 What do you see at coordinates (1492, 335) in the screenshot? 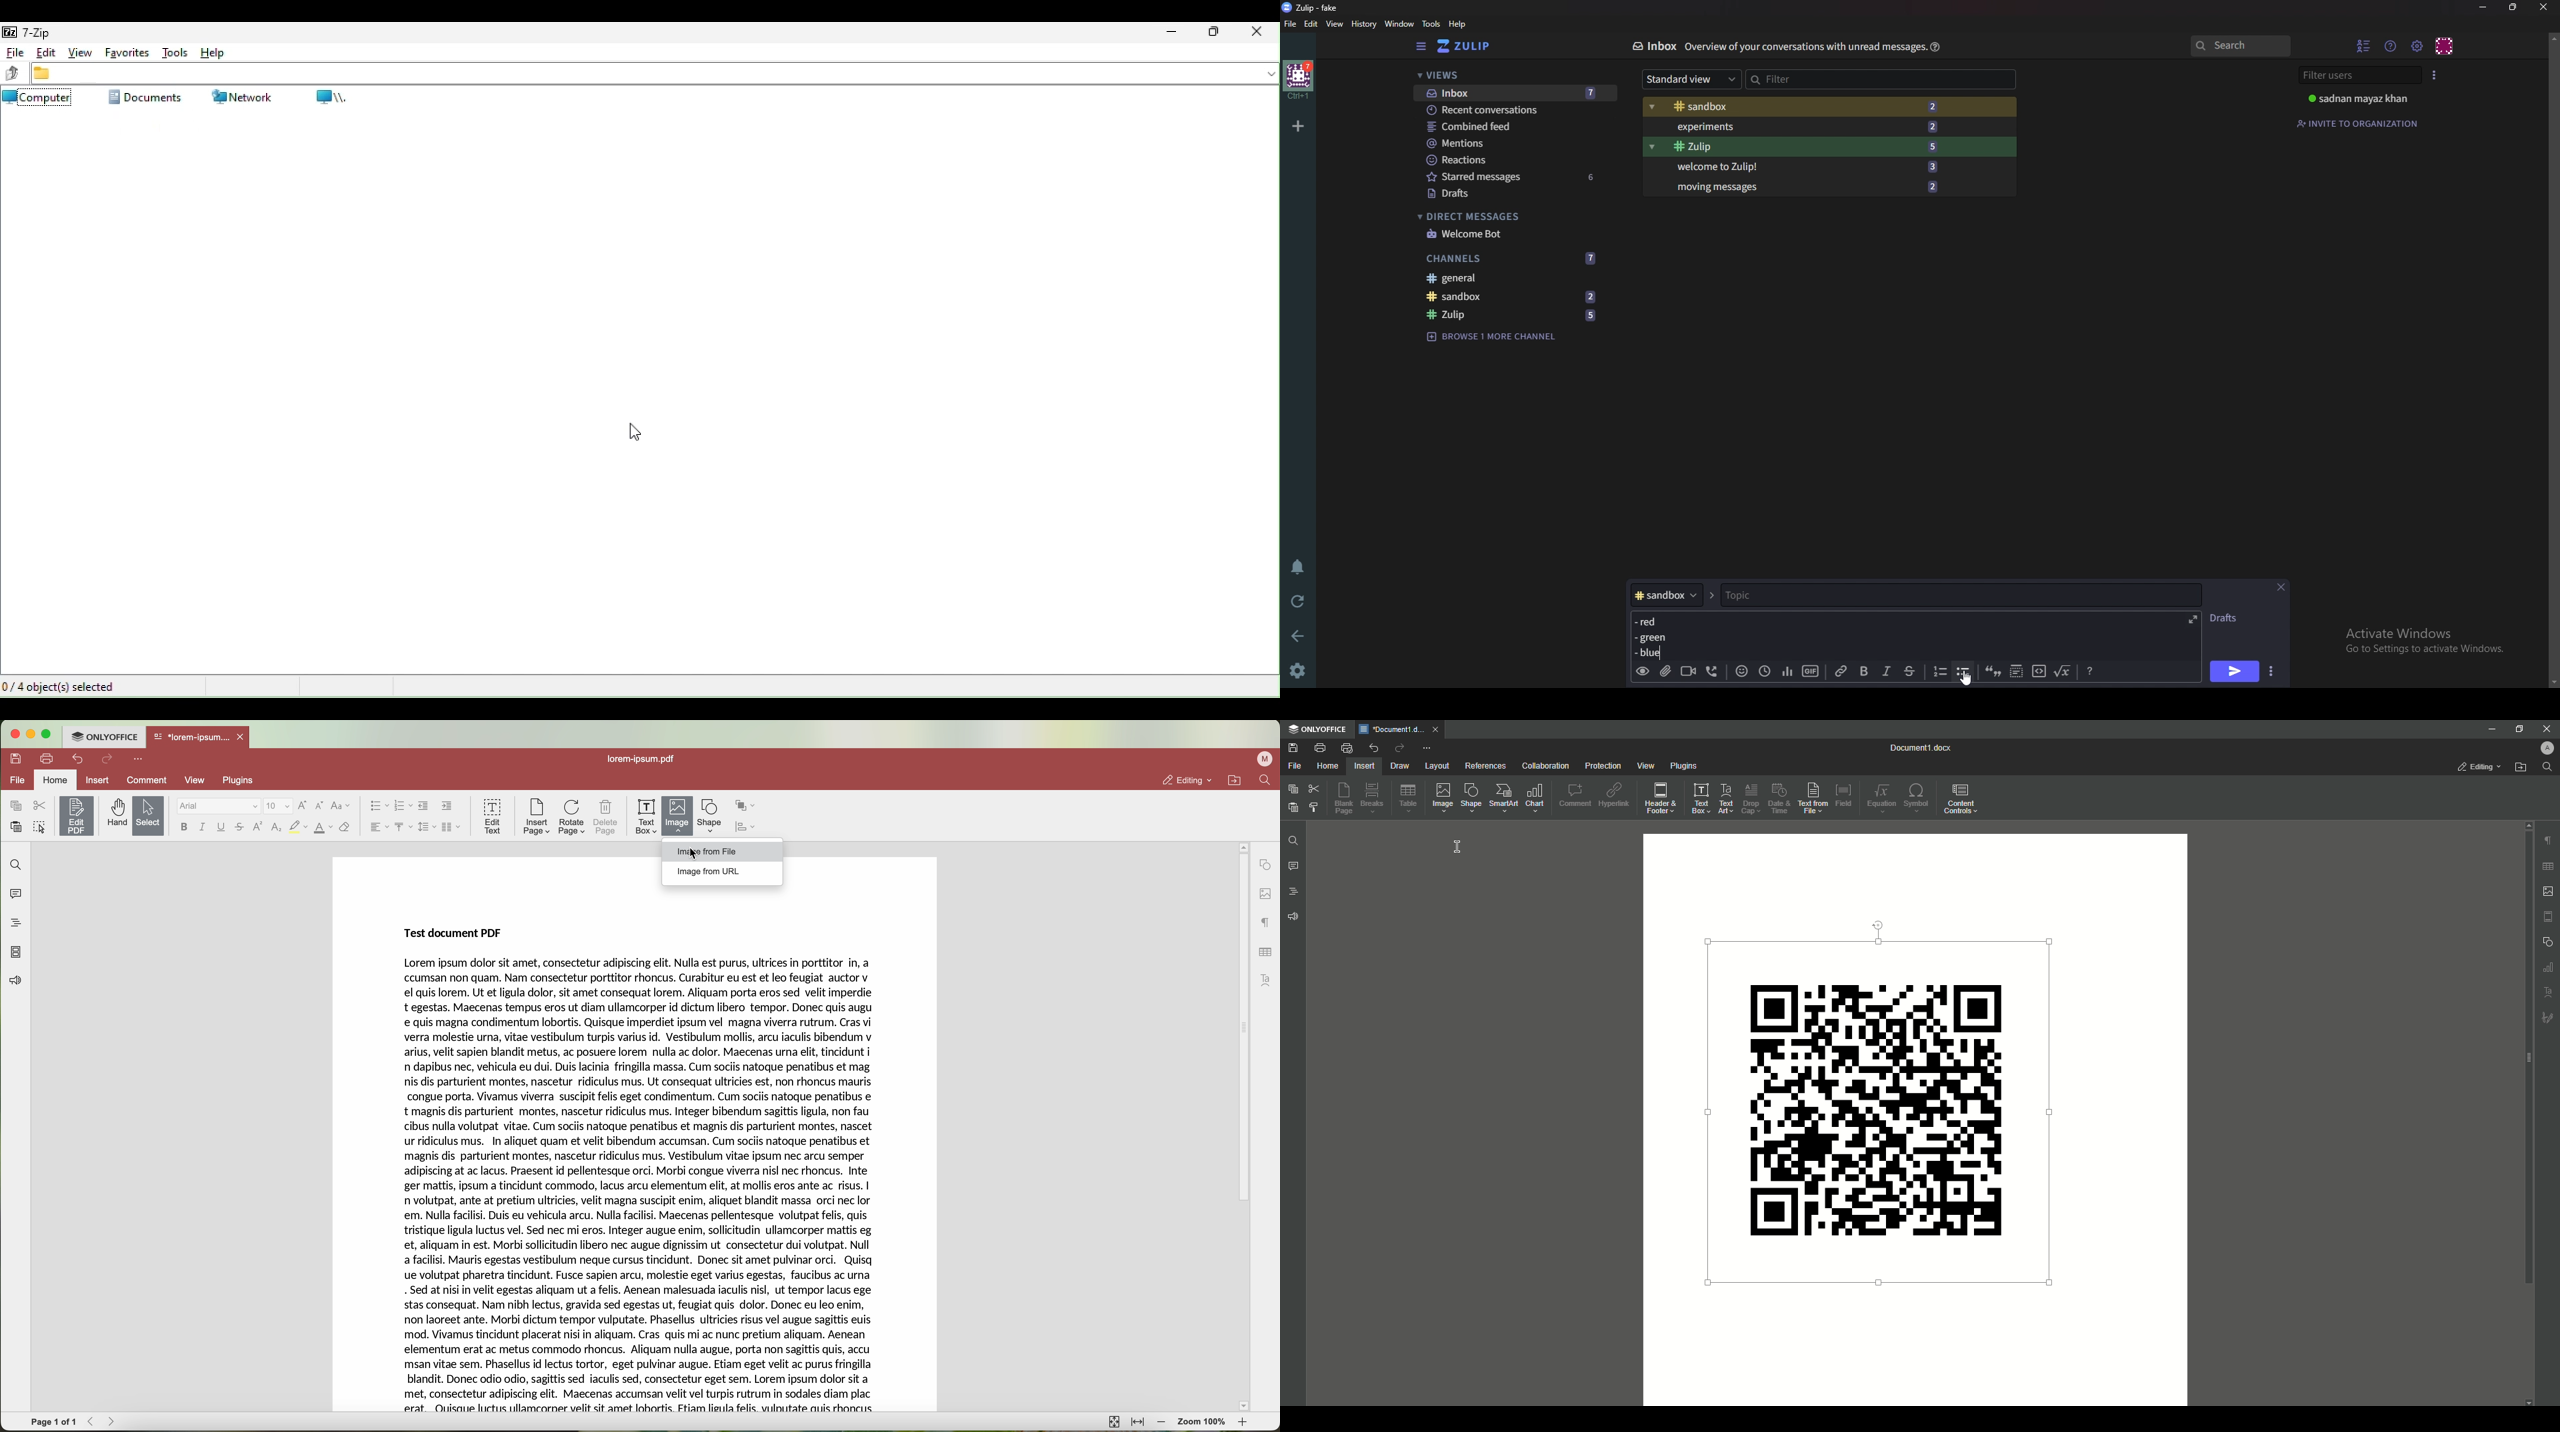
I see `Browse channel` at bounding box center [1492, 335].